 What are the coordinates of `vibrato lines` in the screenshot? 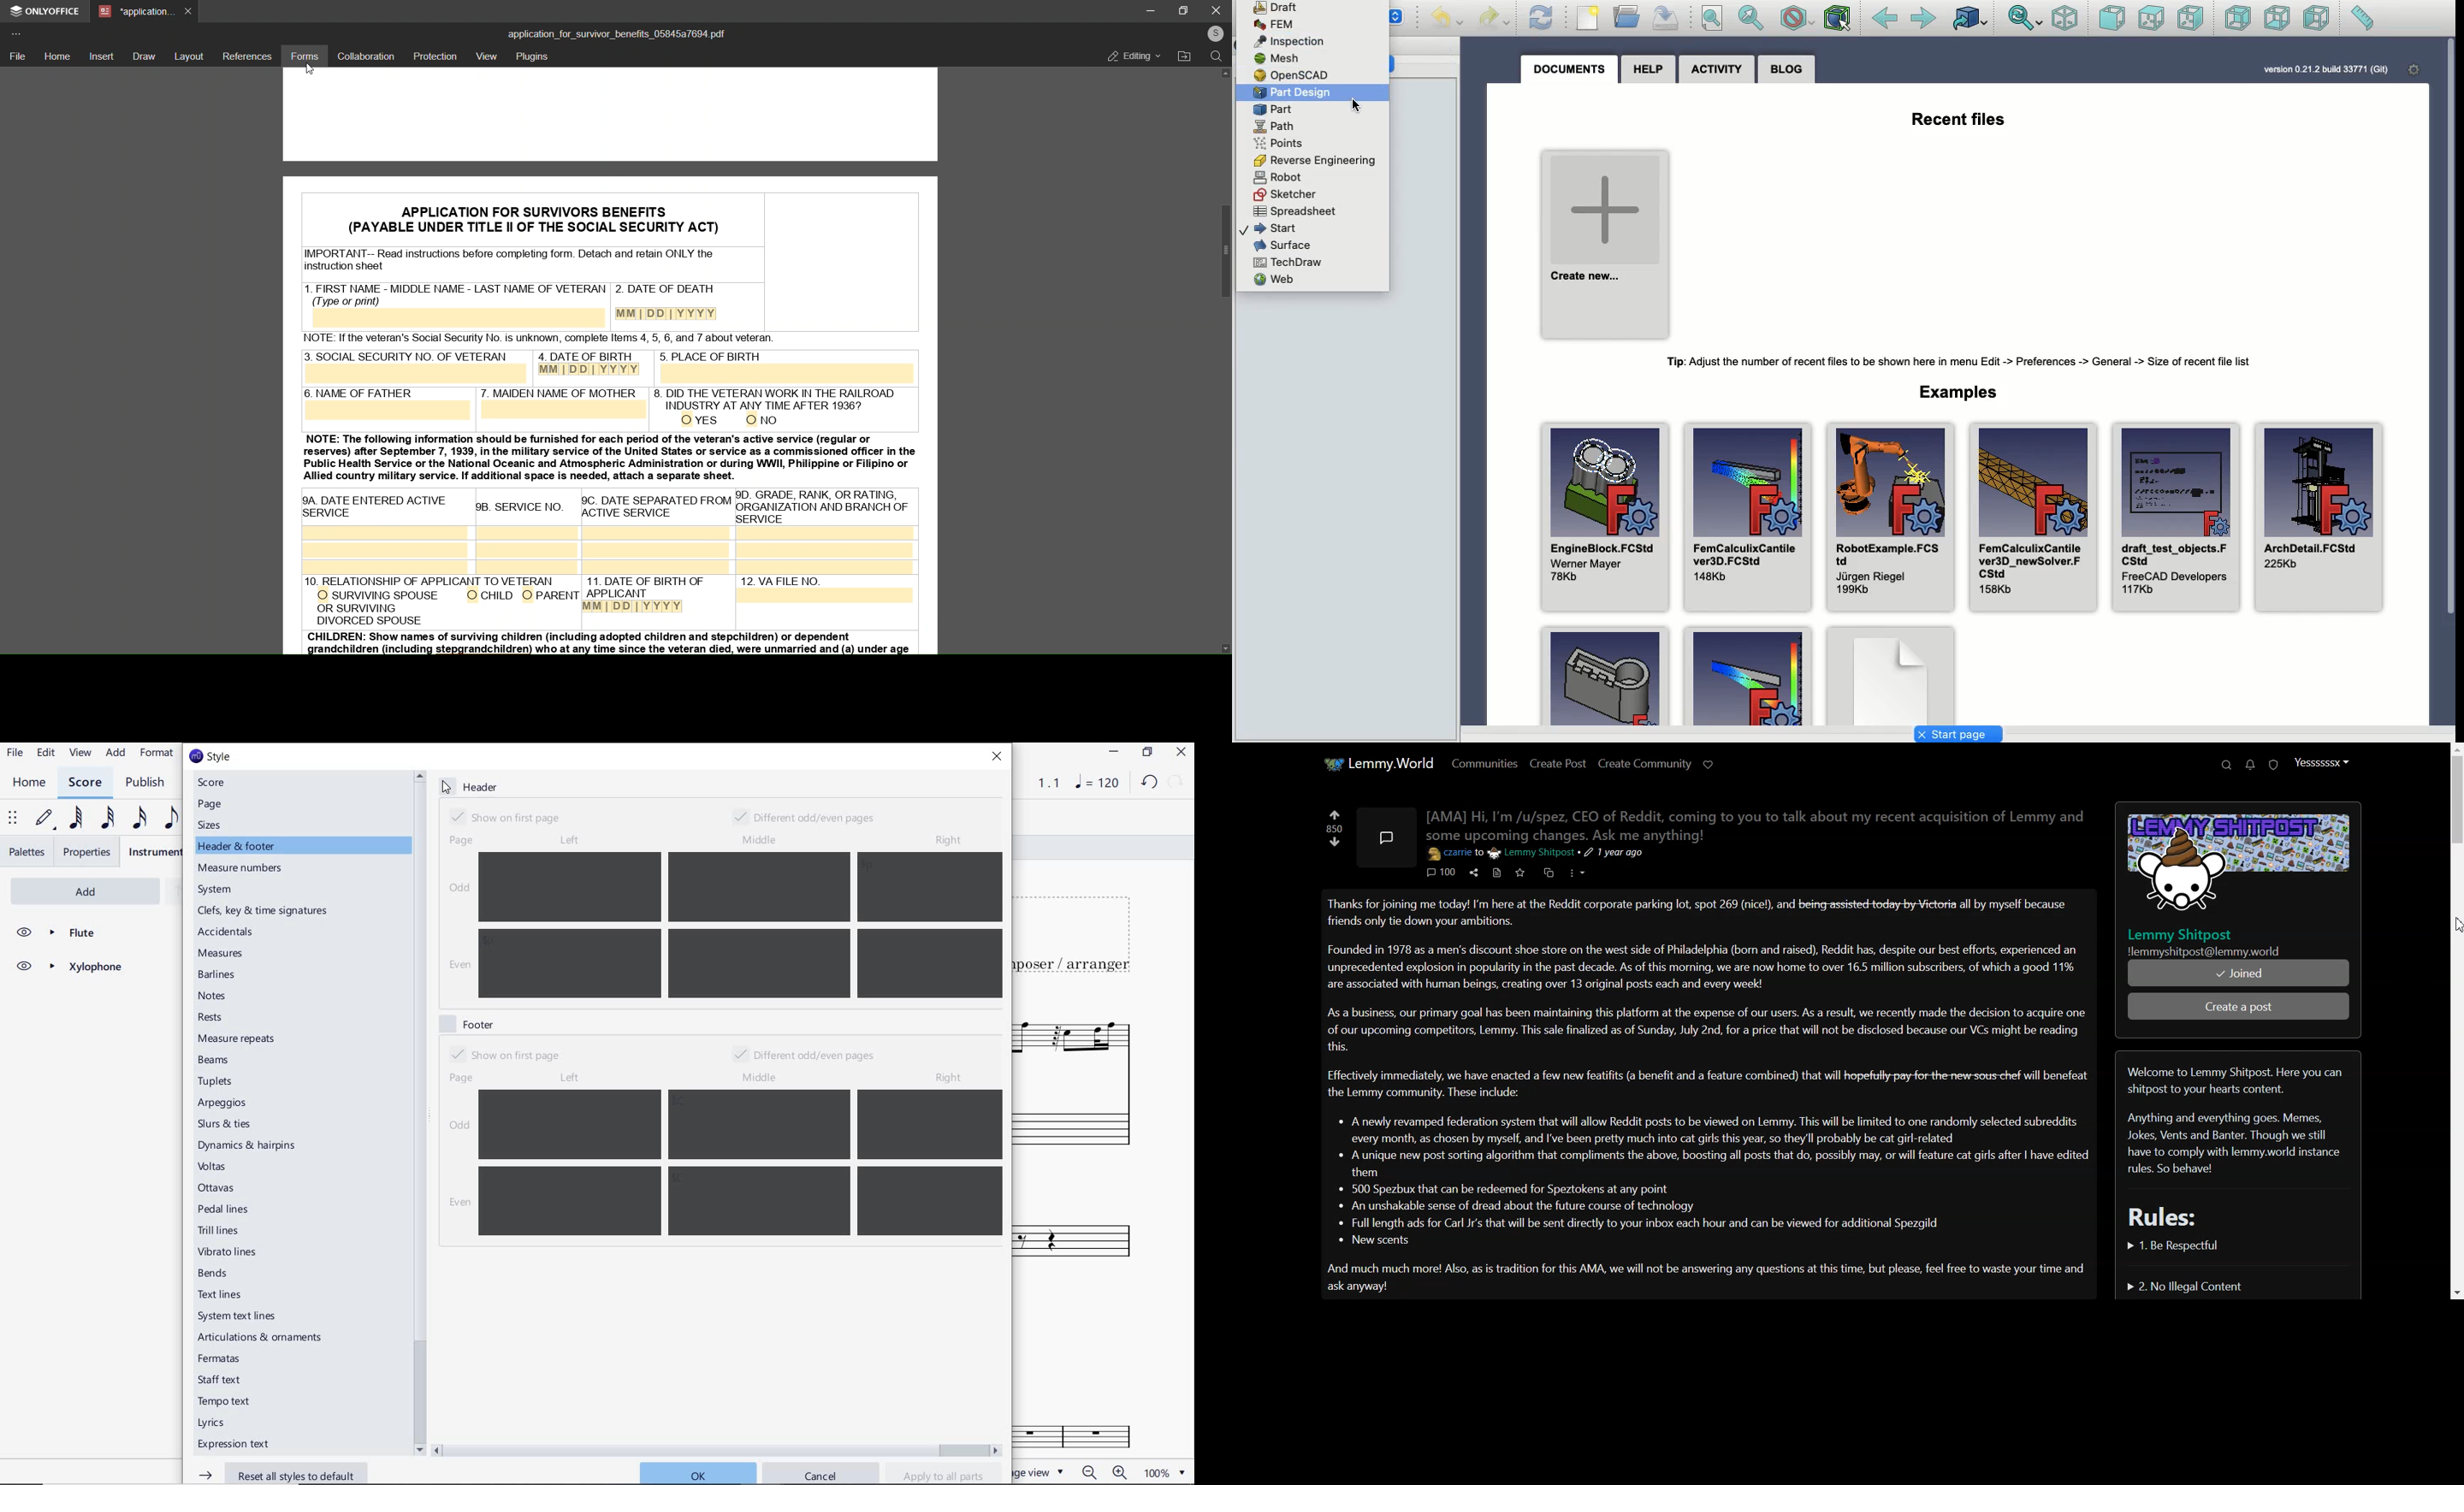 It's located at (231, 1252).